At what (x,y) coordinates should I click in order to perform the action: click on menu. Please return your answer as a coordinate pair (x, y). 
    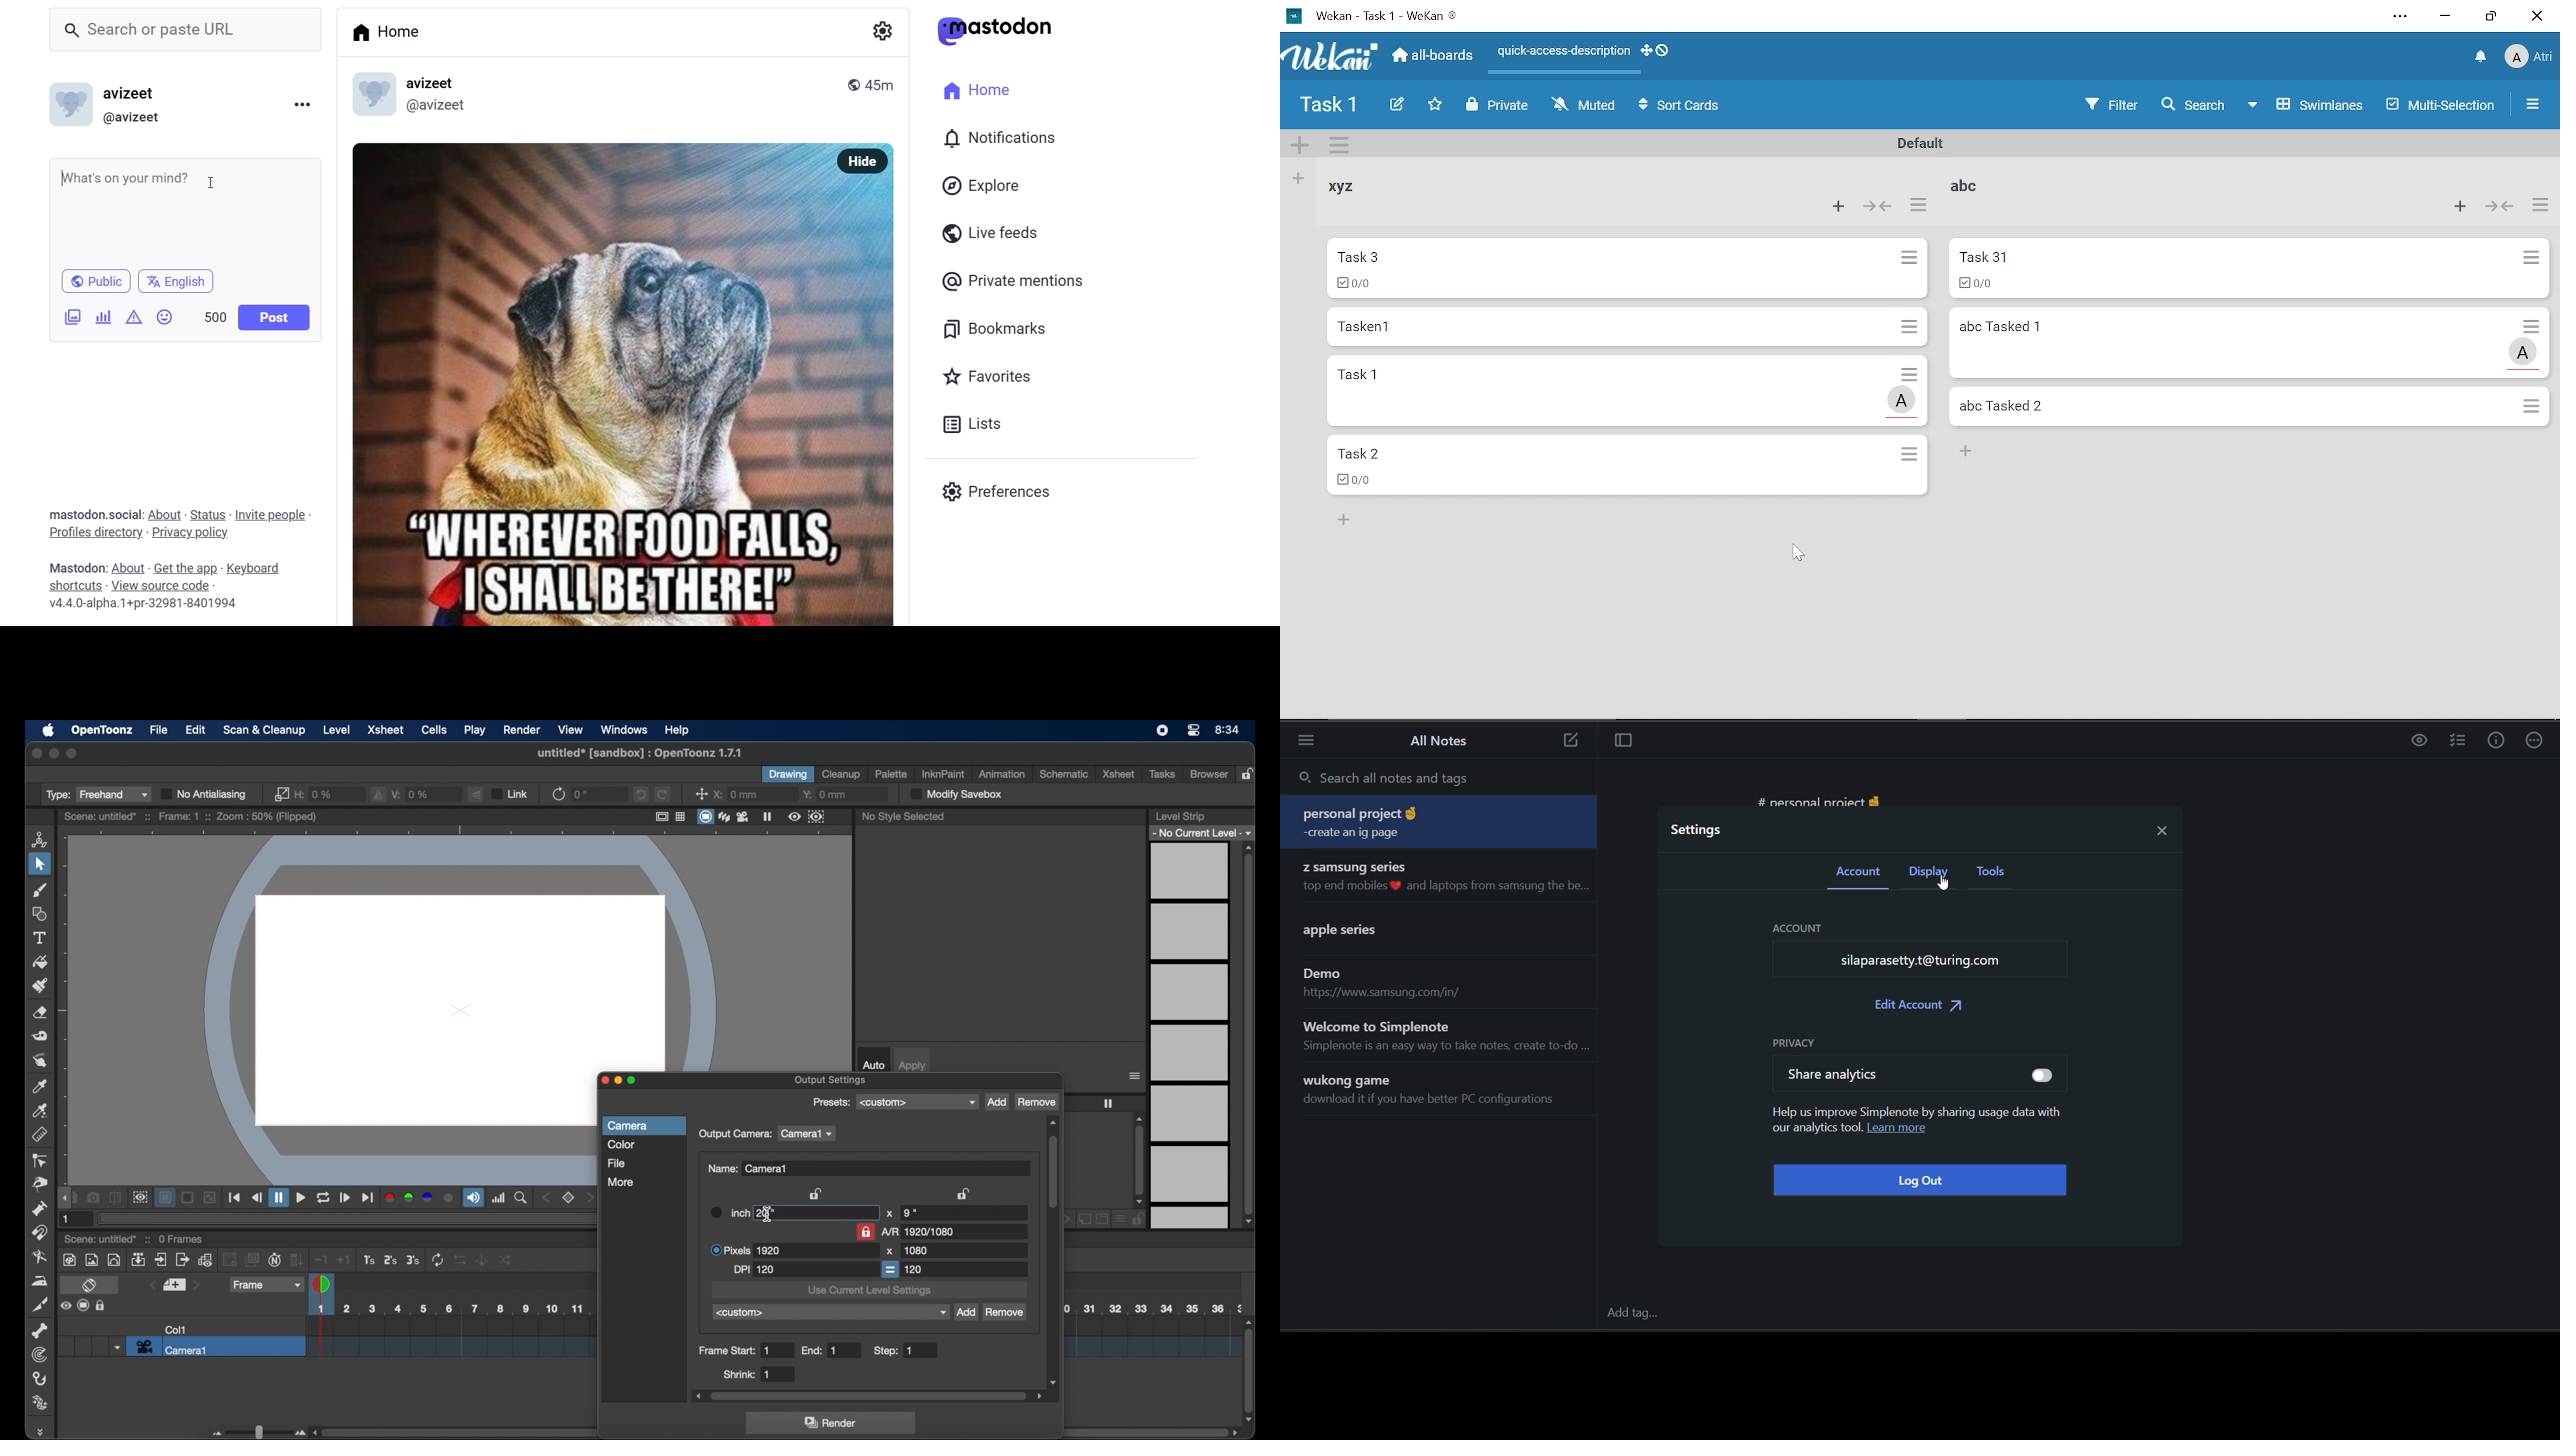
    Looking at the image, I should click on (1309, 744).